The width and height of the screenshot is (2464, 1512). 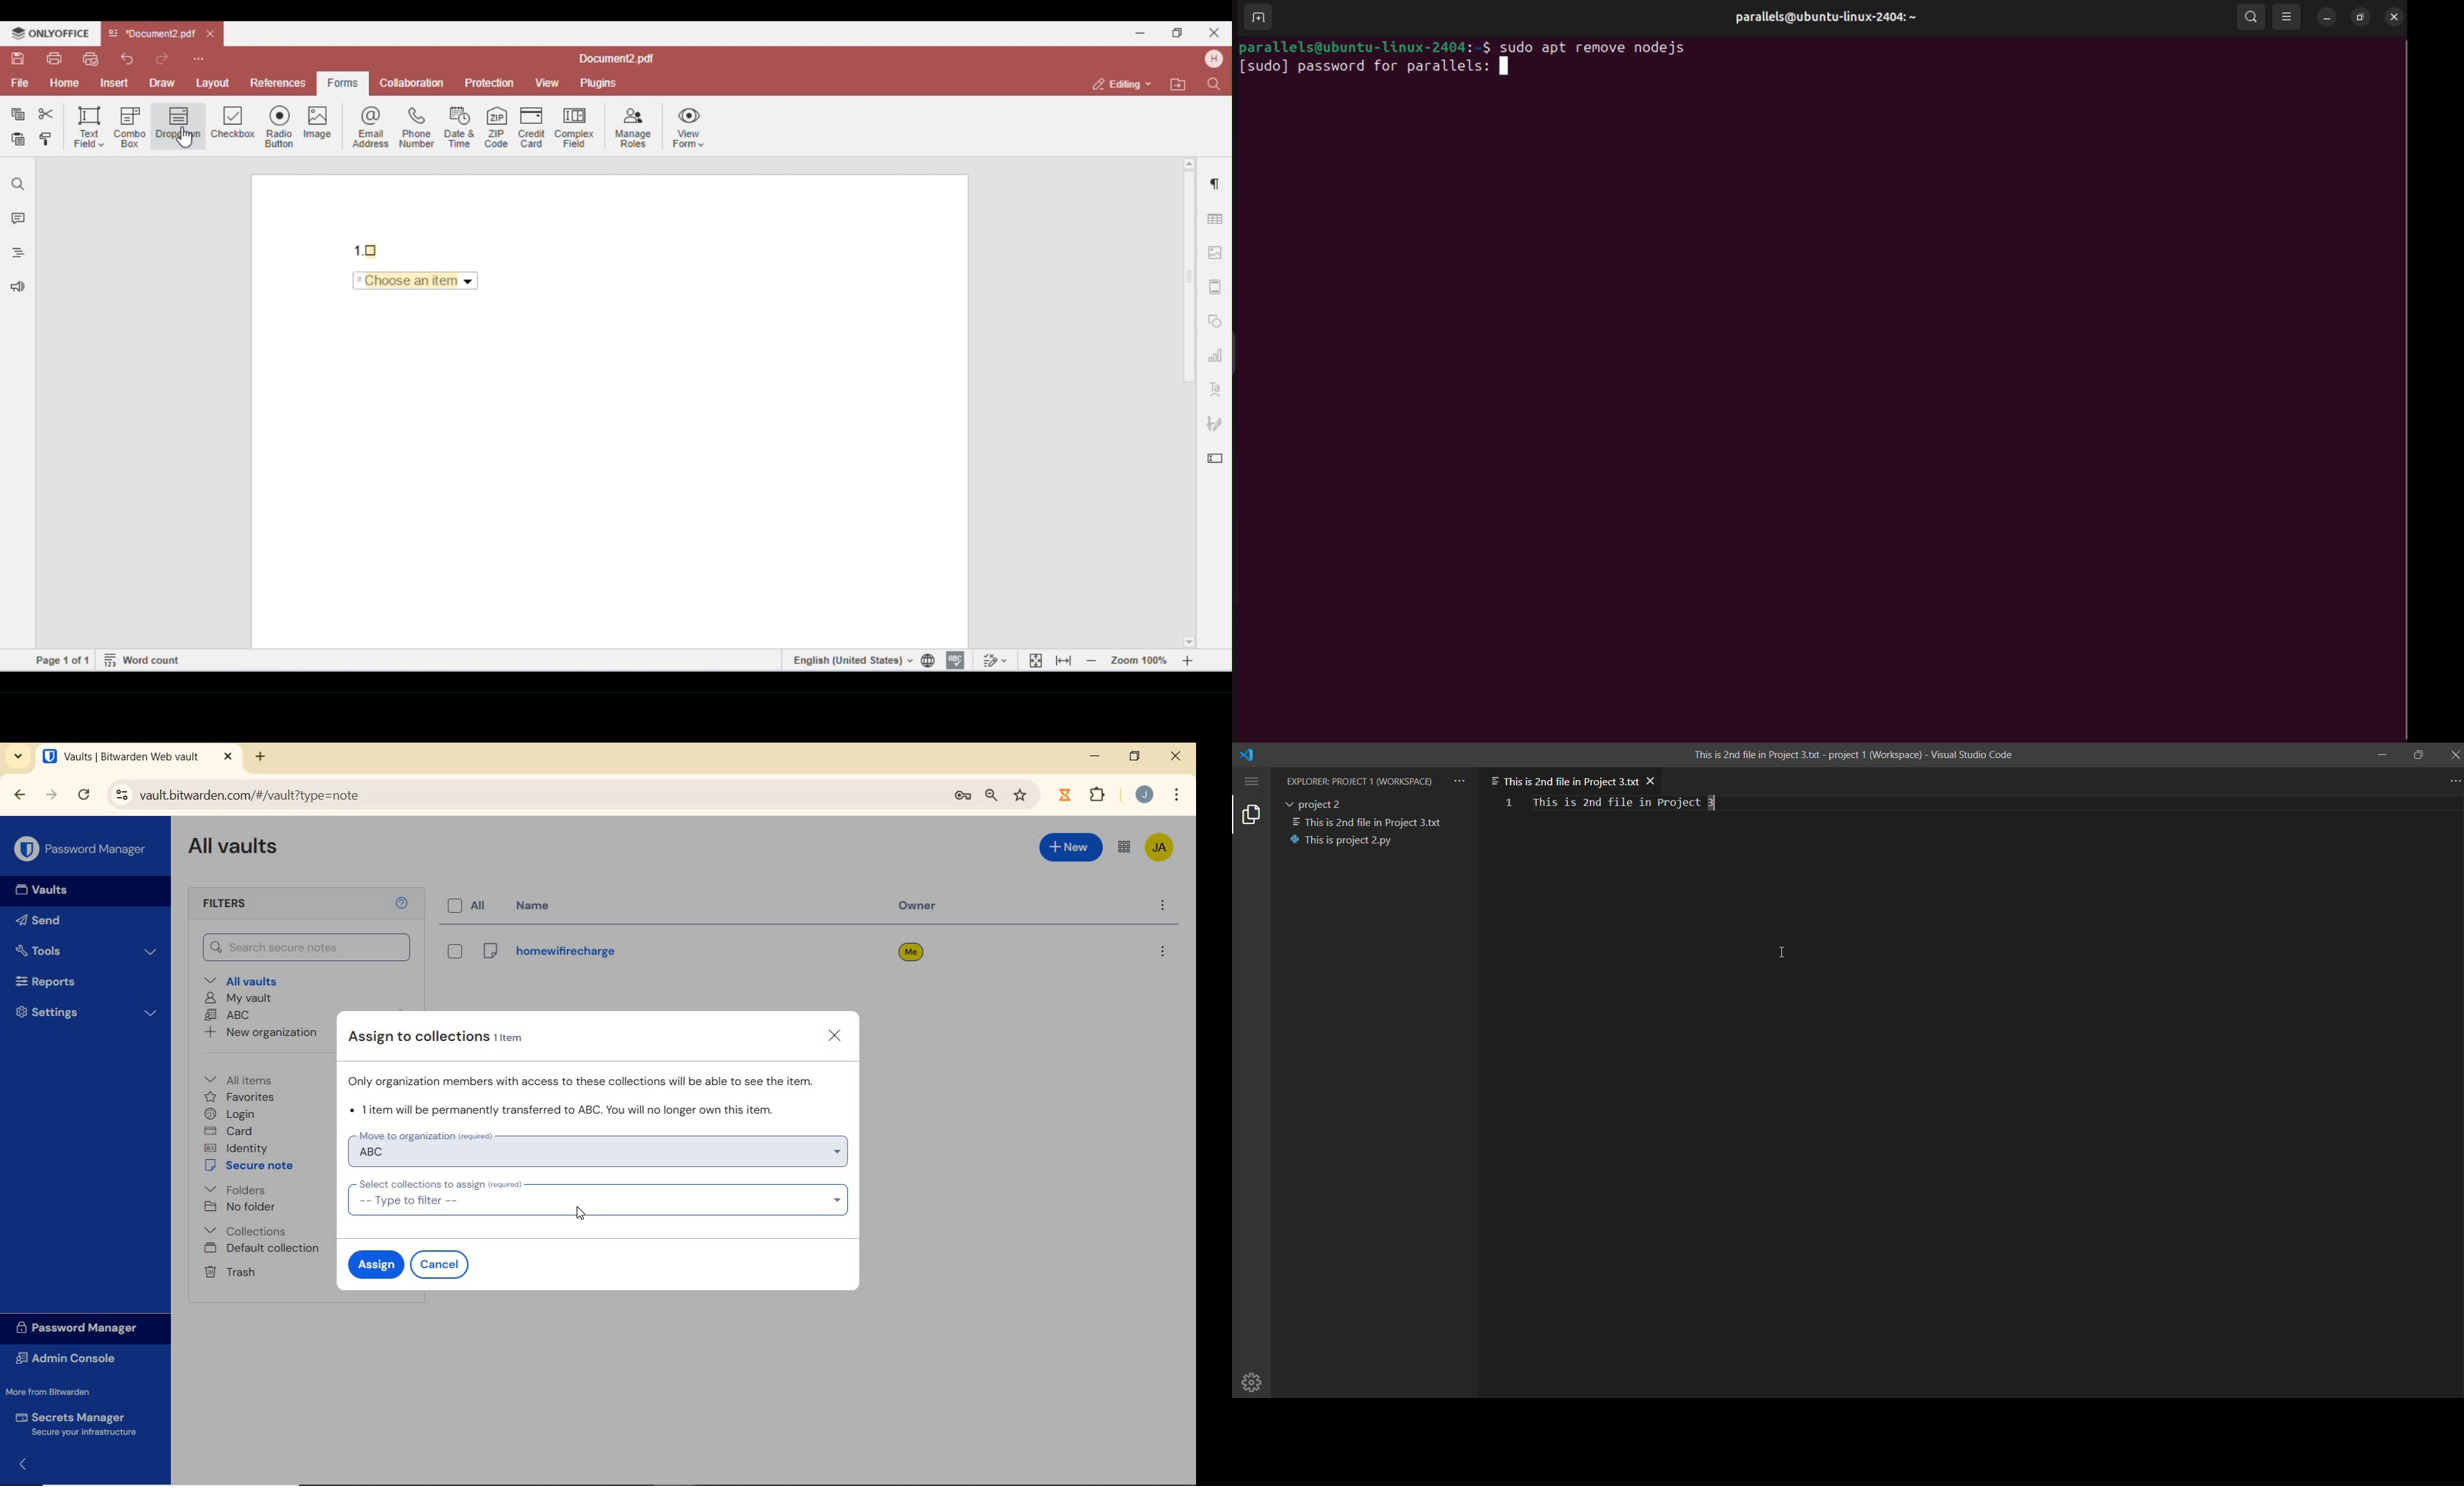 I want to click on manage, so click(x=1253, y=1382).